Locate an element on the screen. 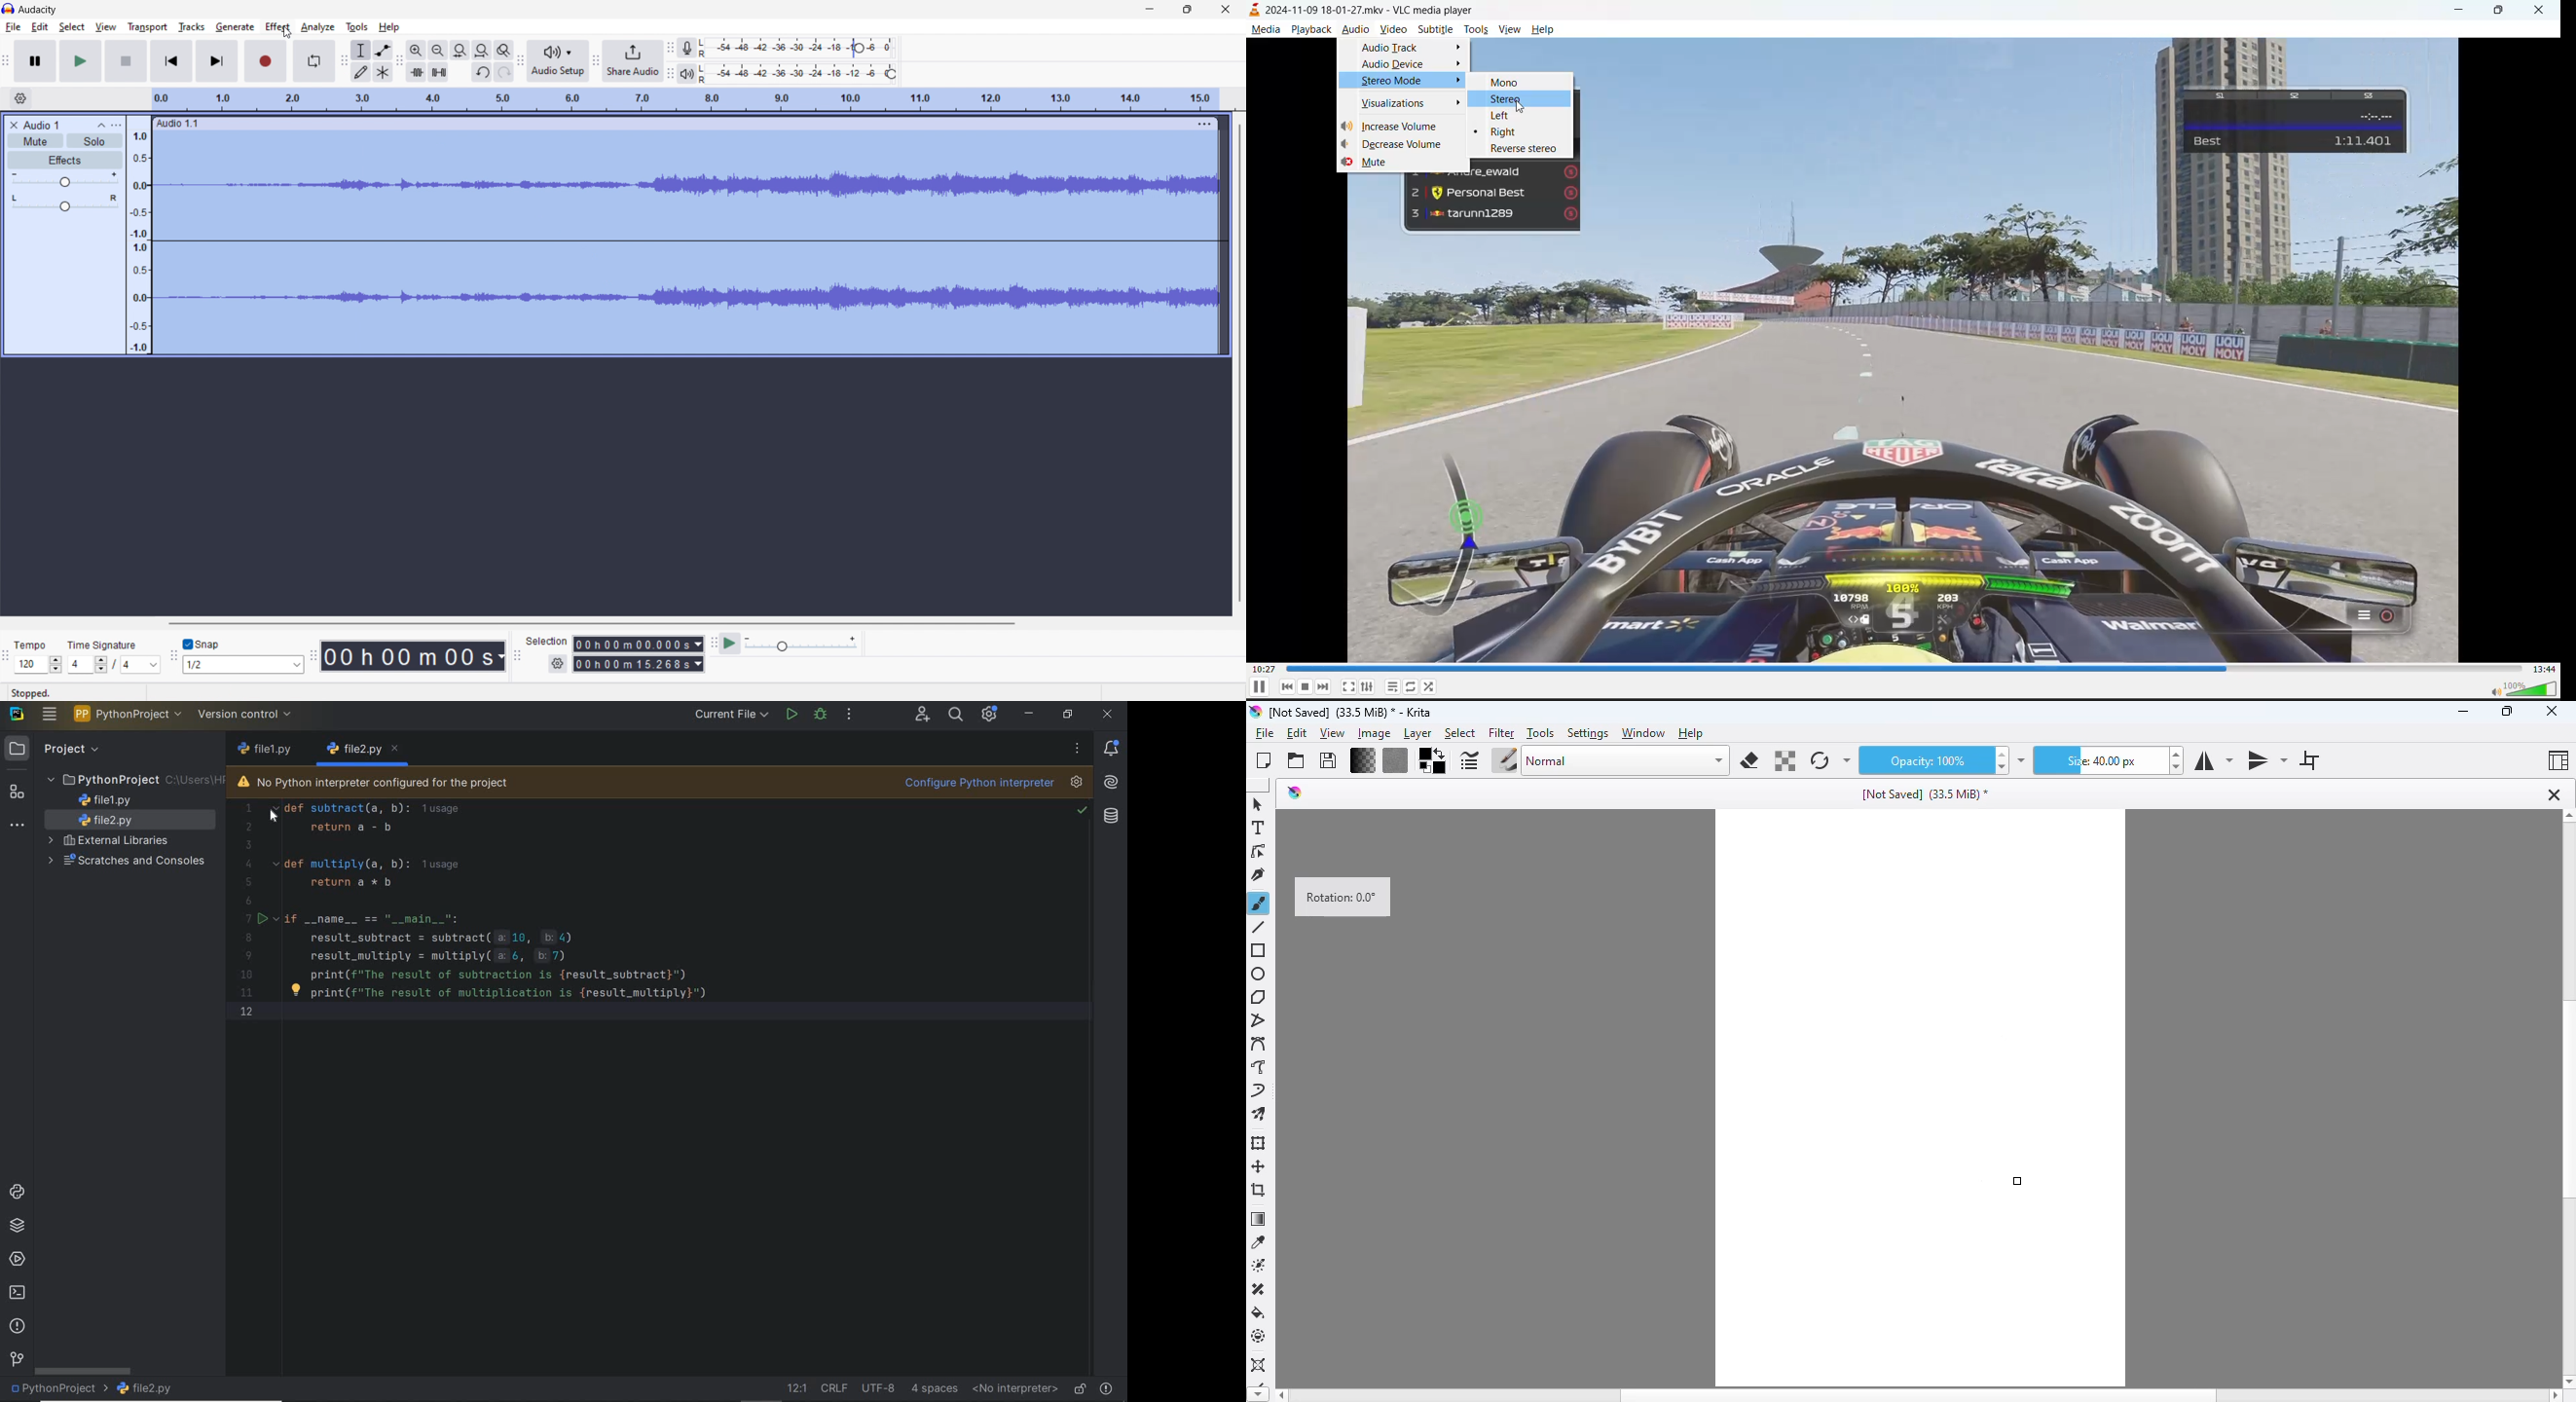 This screenshot has width=2576, height=1428. fill gradients is located at coordinates (1363, 760).